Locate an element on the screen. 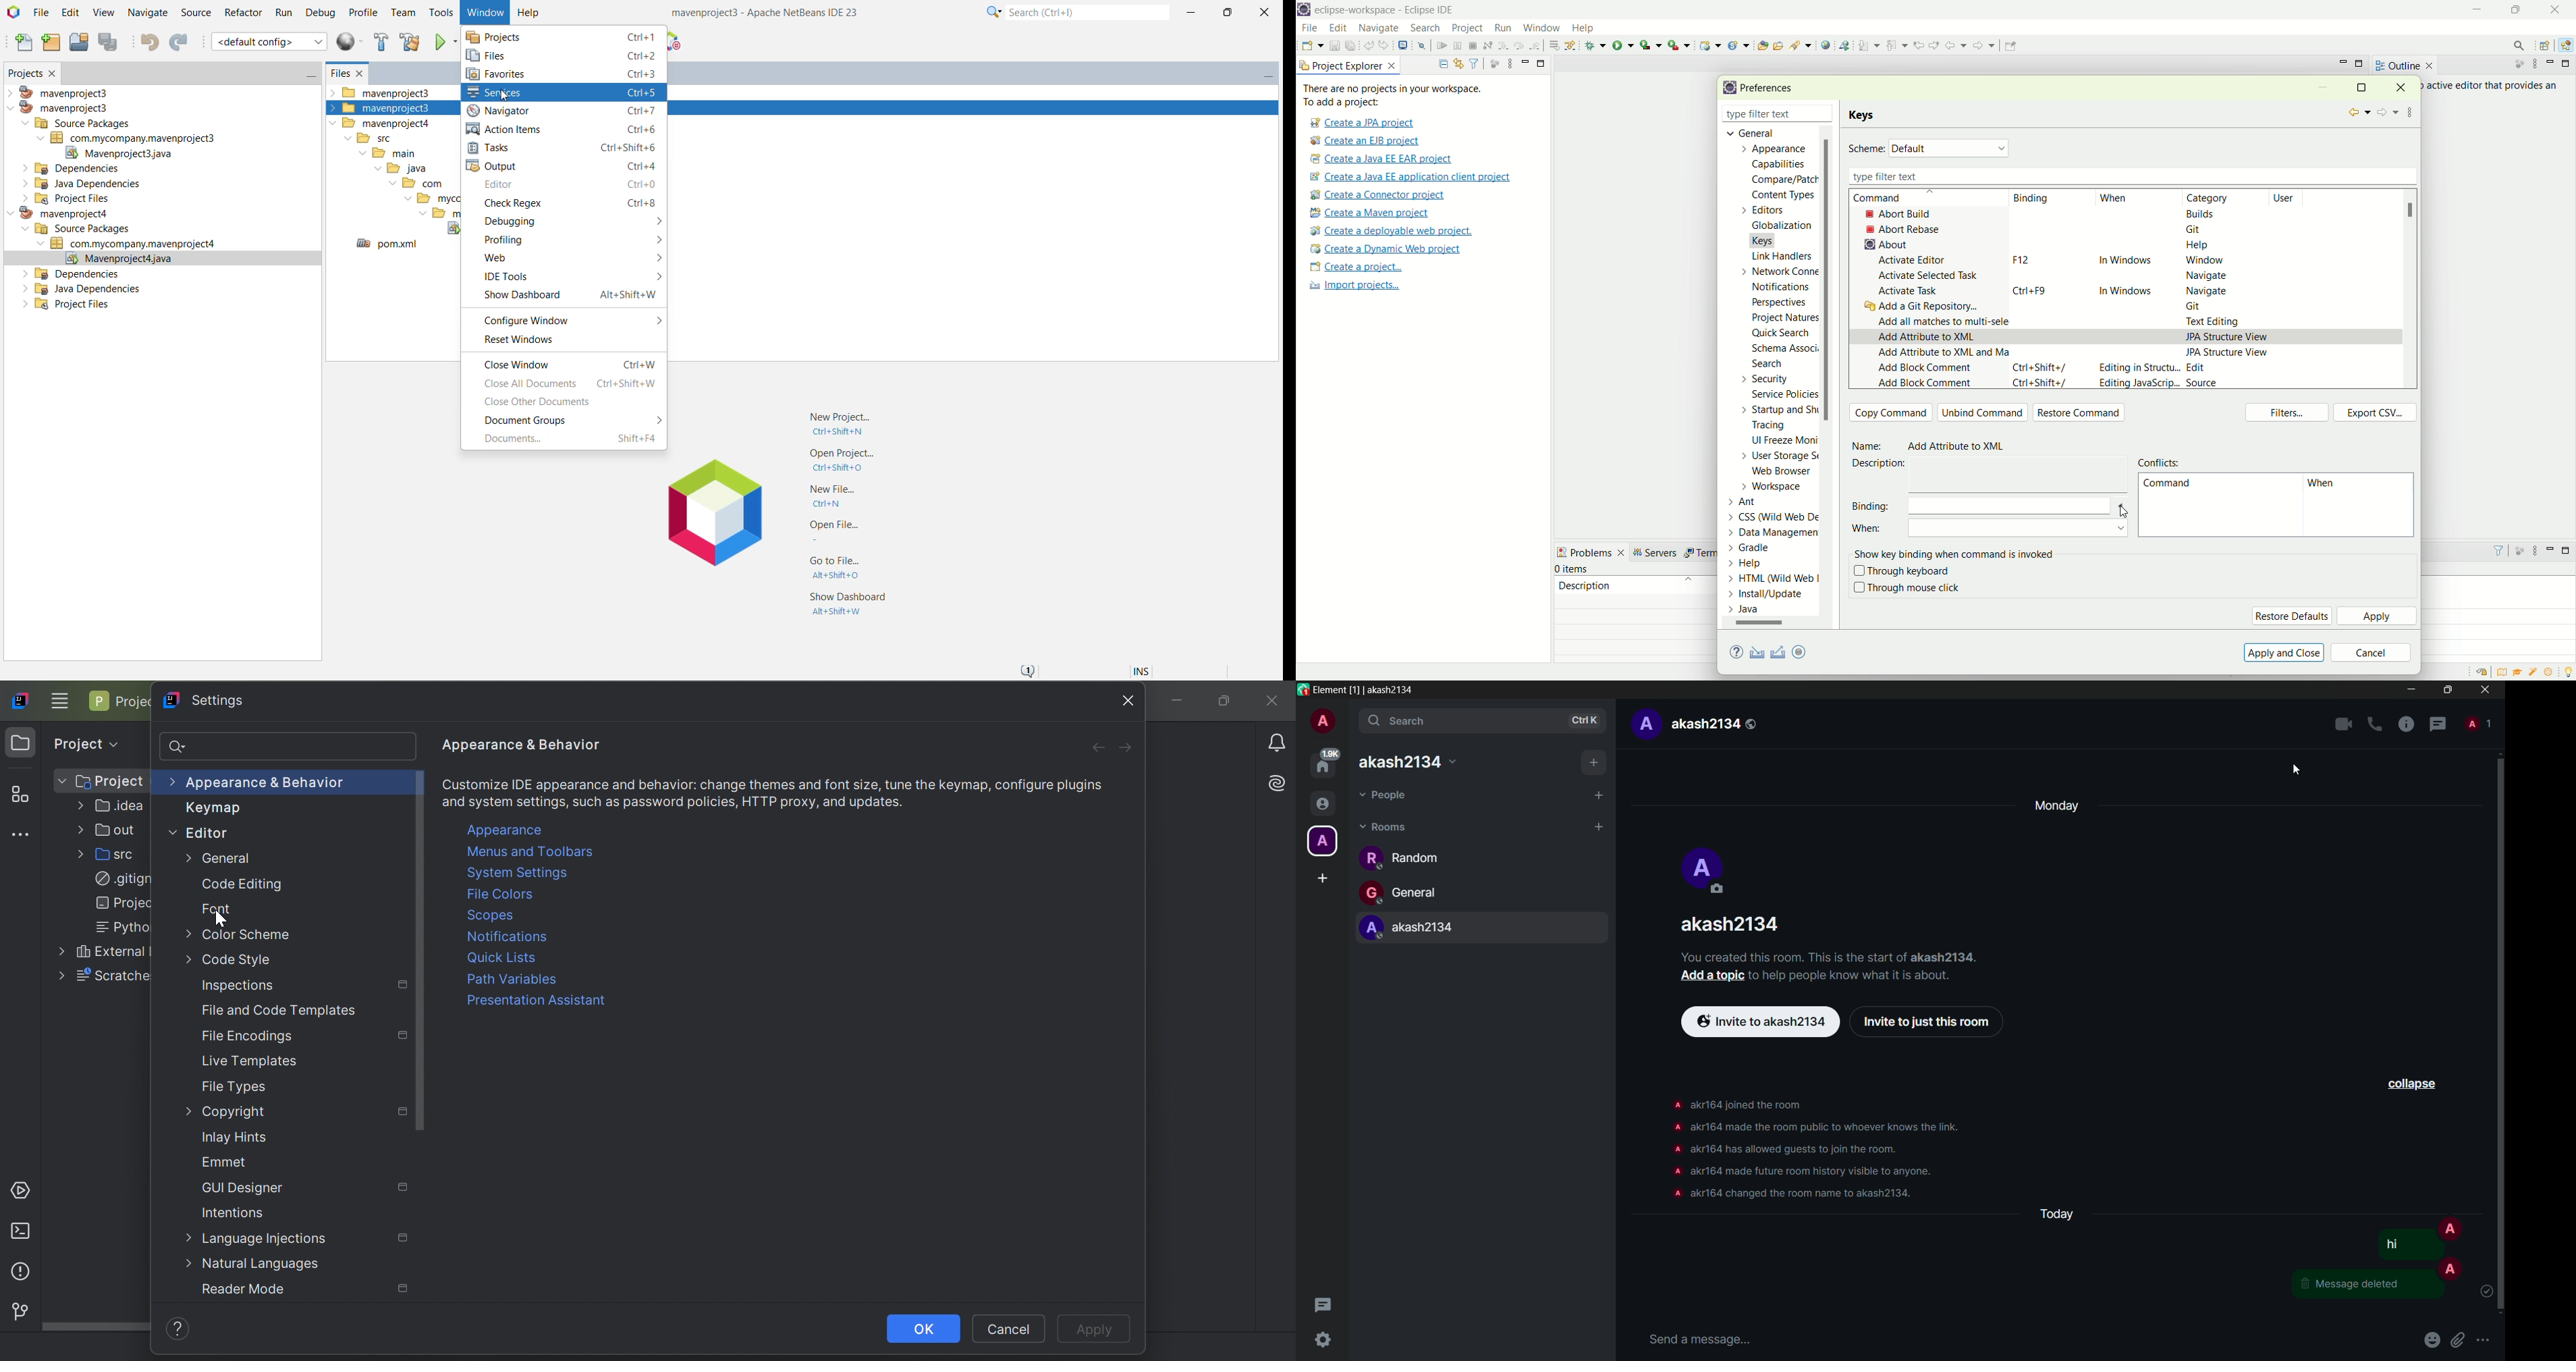 The height and width of the screenshot is (1372, 2576). to help people know what it is about. is located at coordinates (1862, 976).